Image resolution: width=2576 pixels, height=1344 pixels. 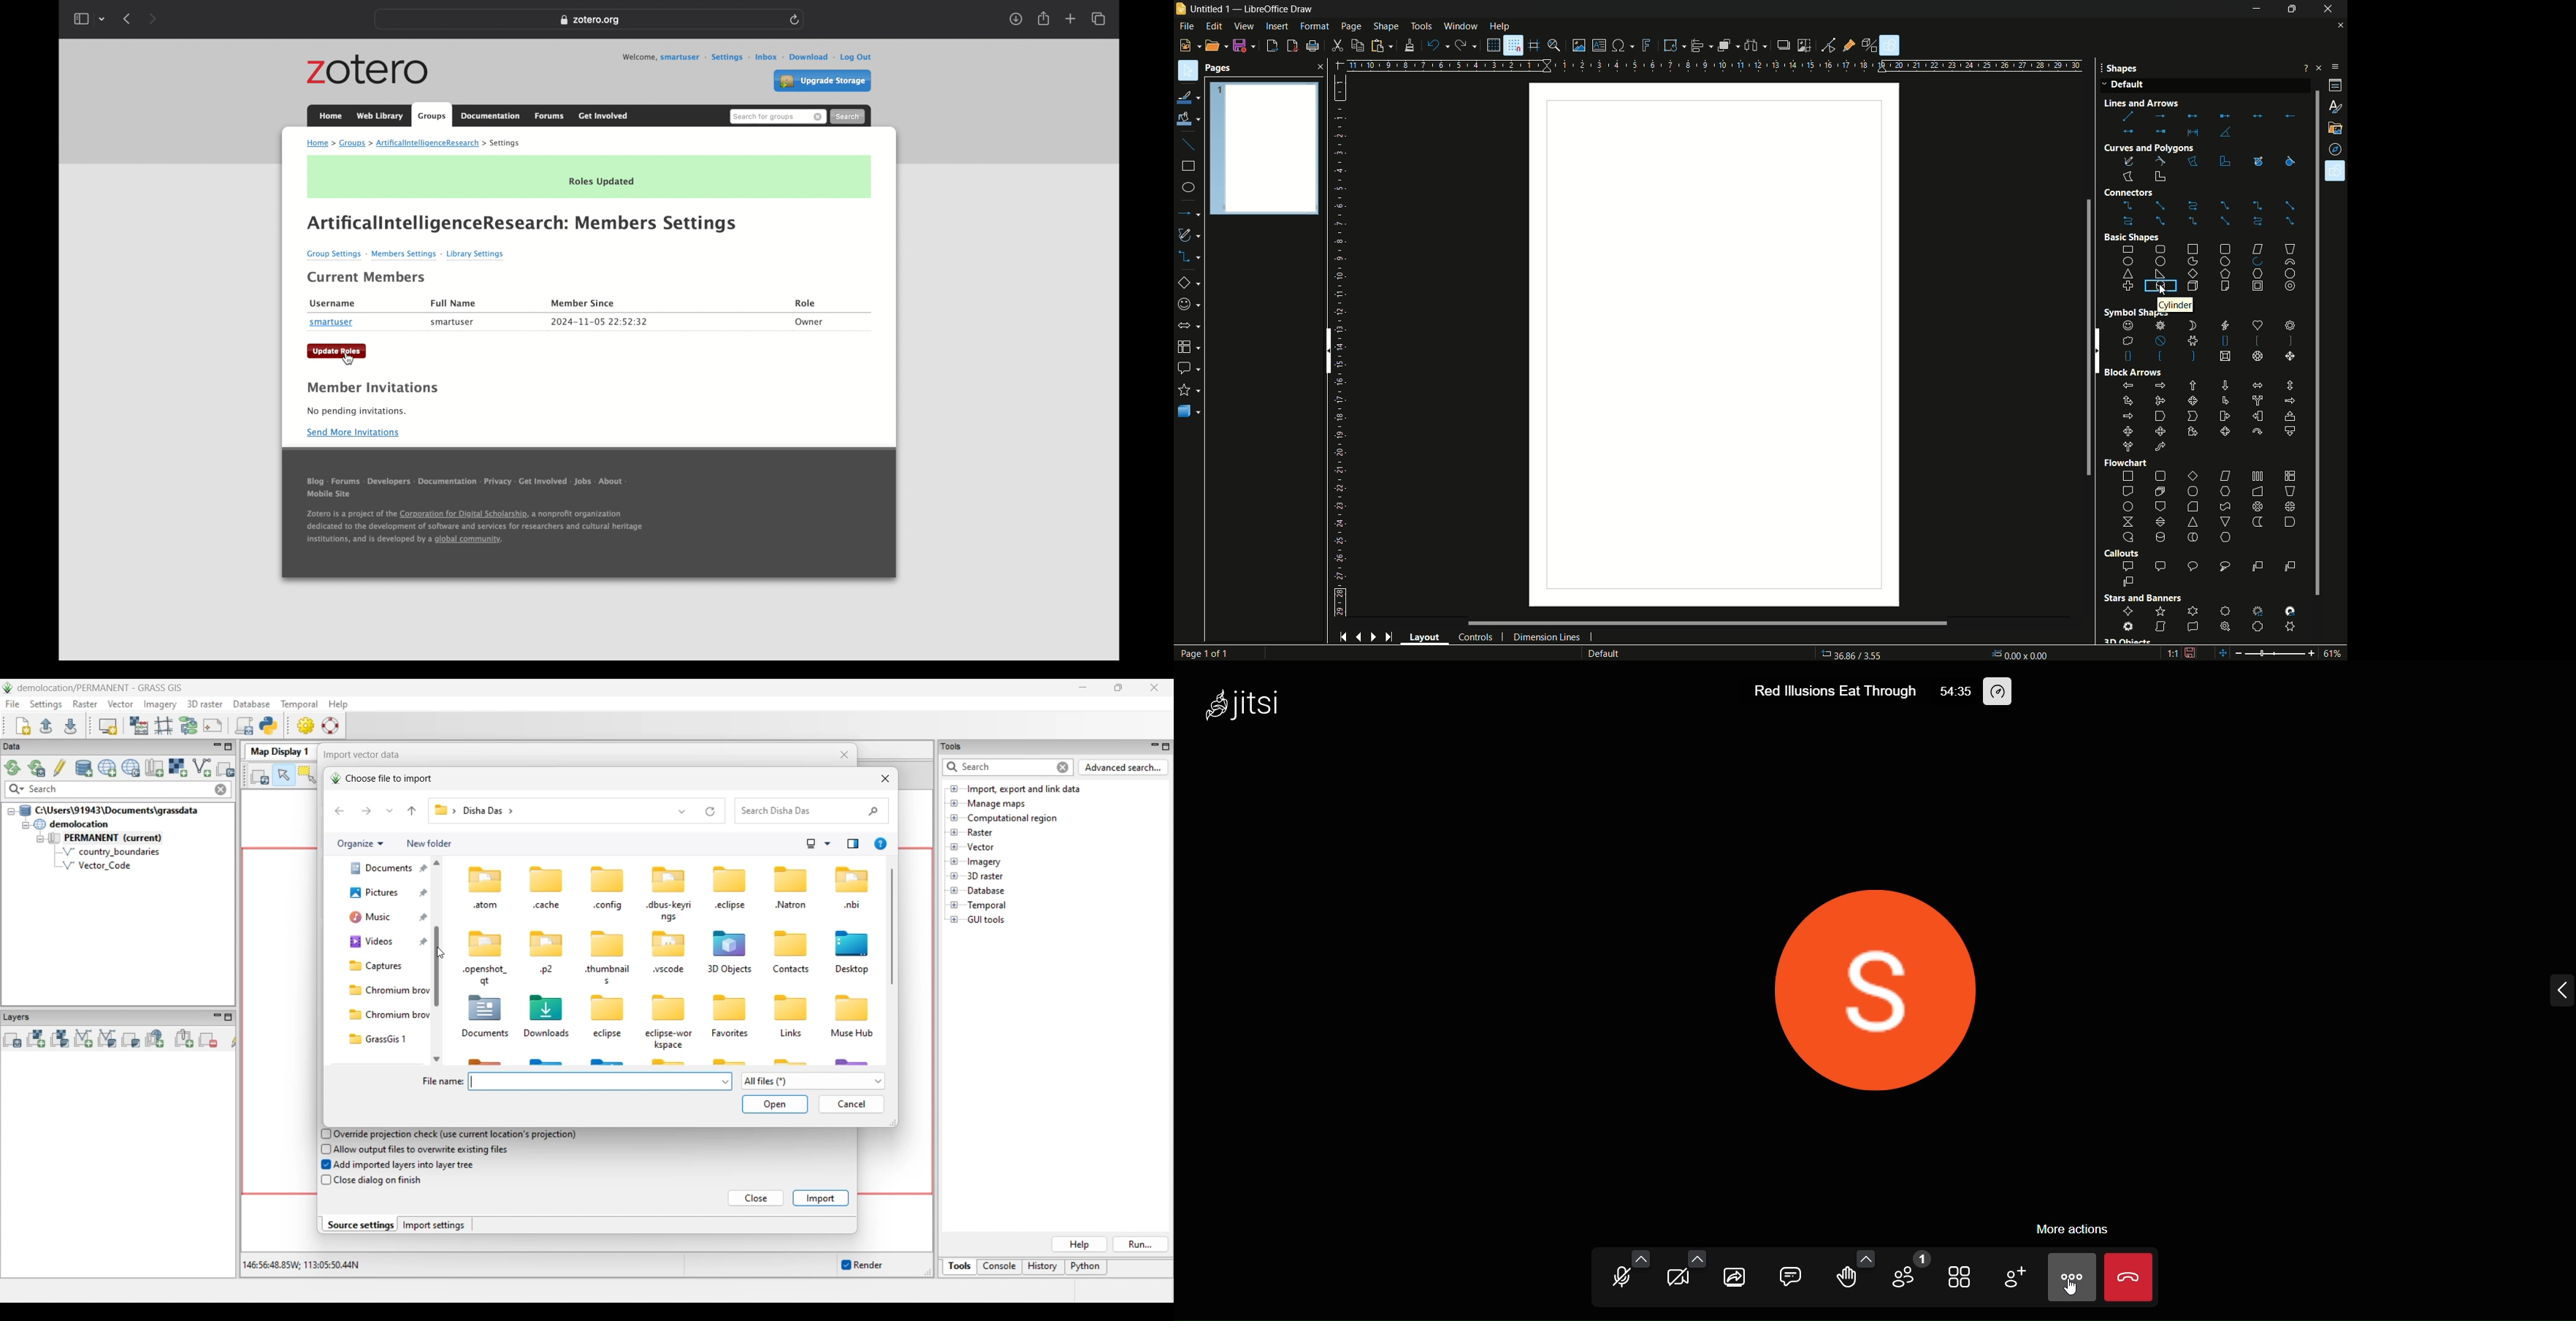 I want to click on display grid, so click(x=1492, y=45).